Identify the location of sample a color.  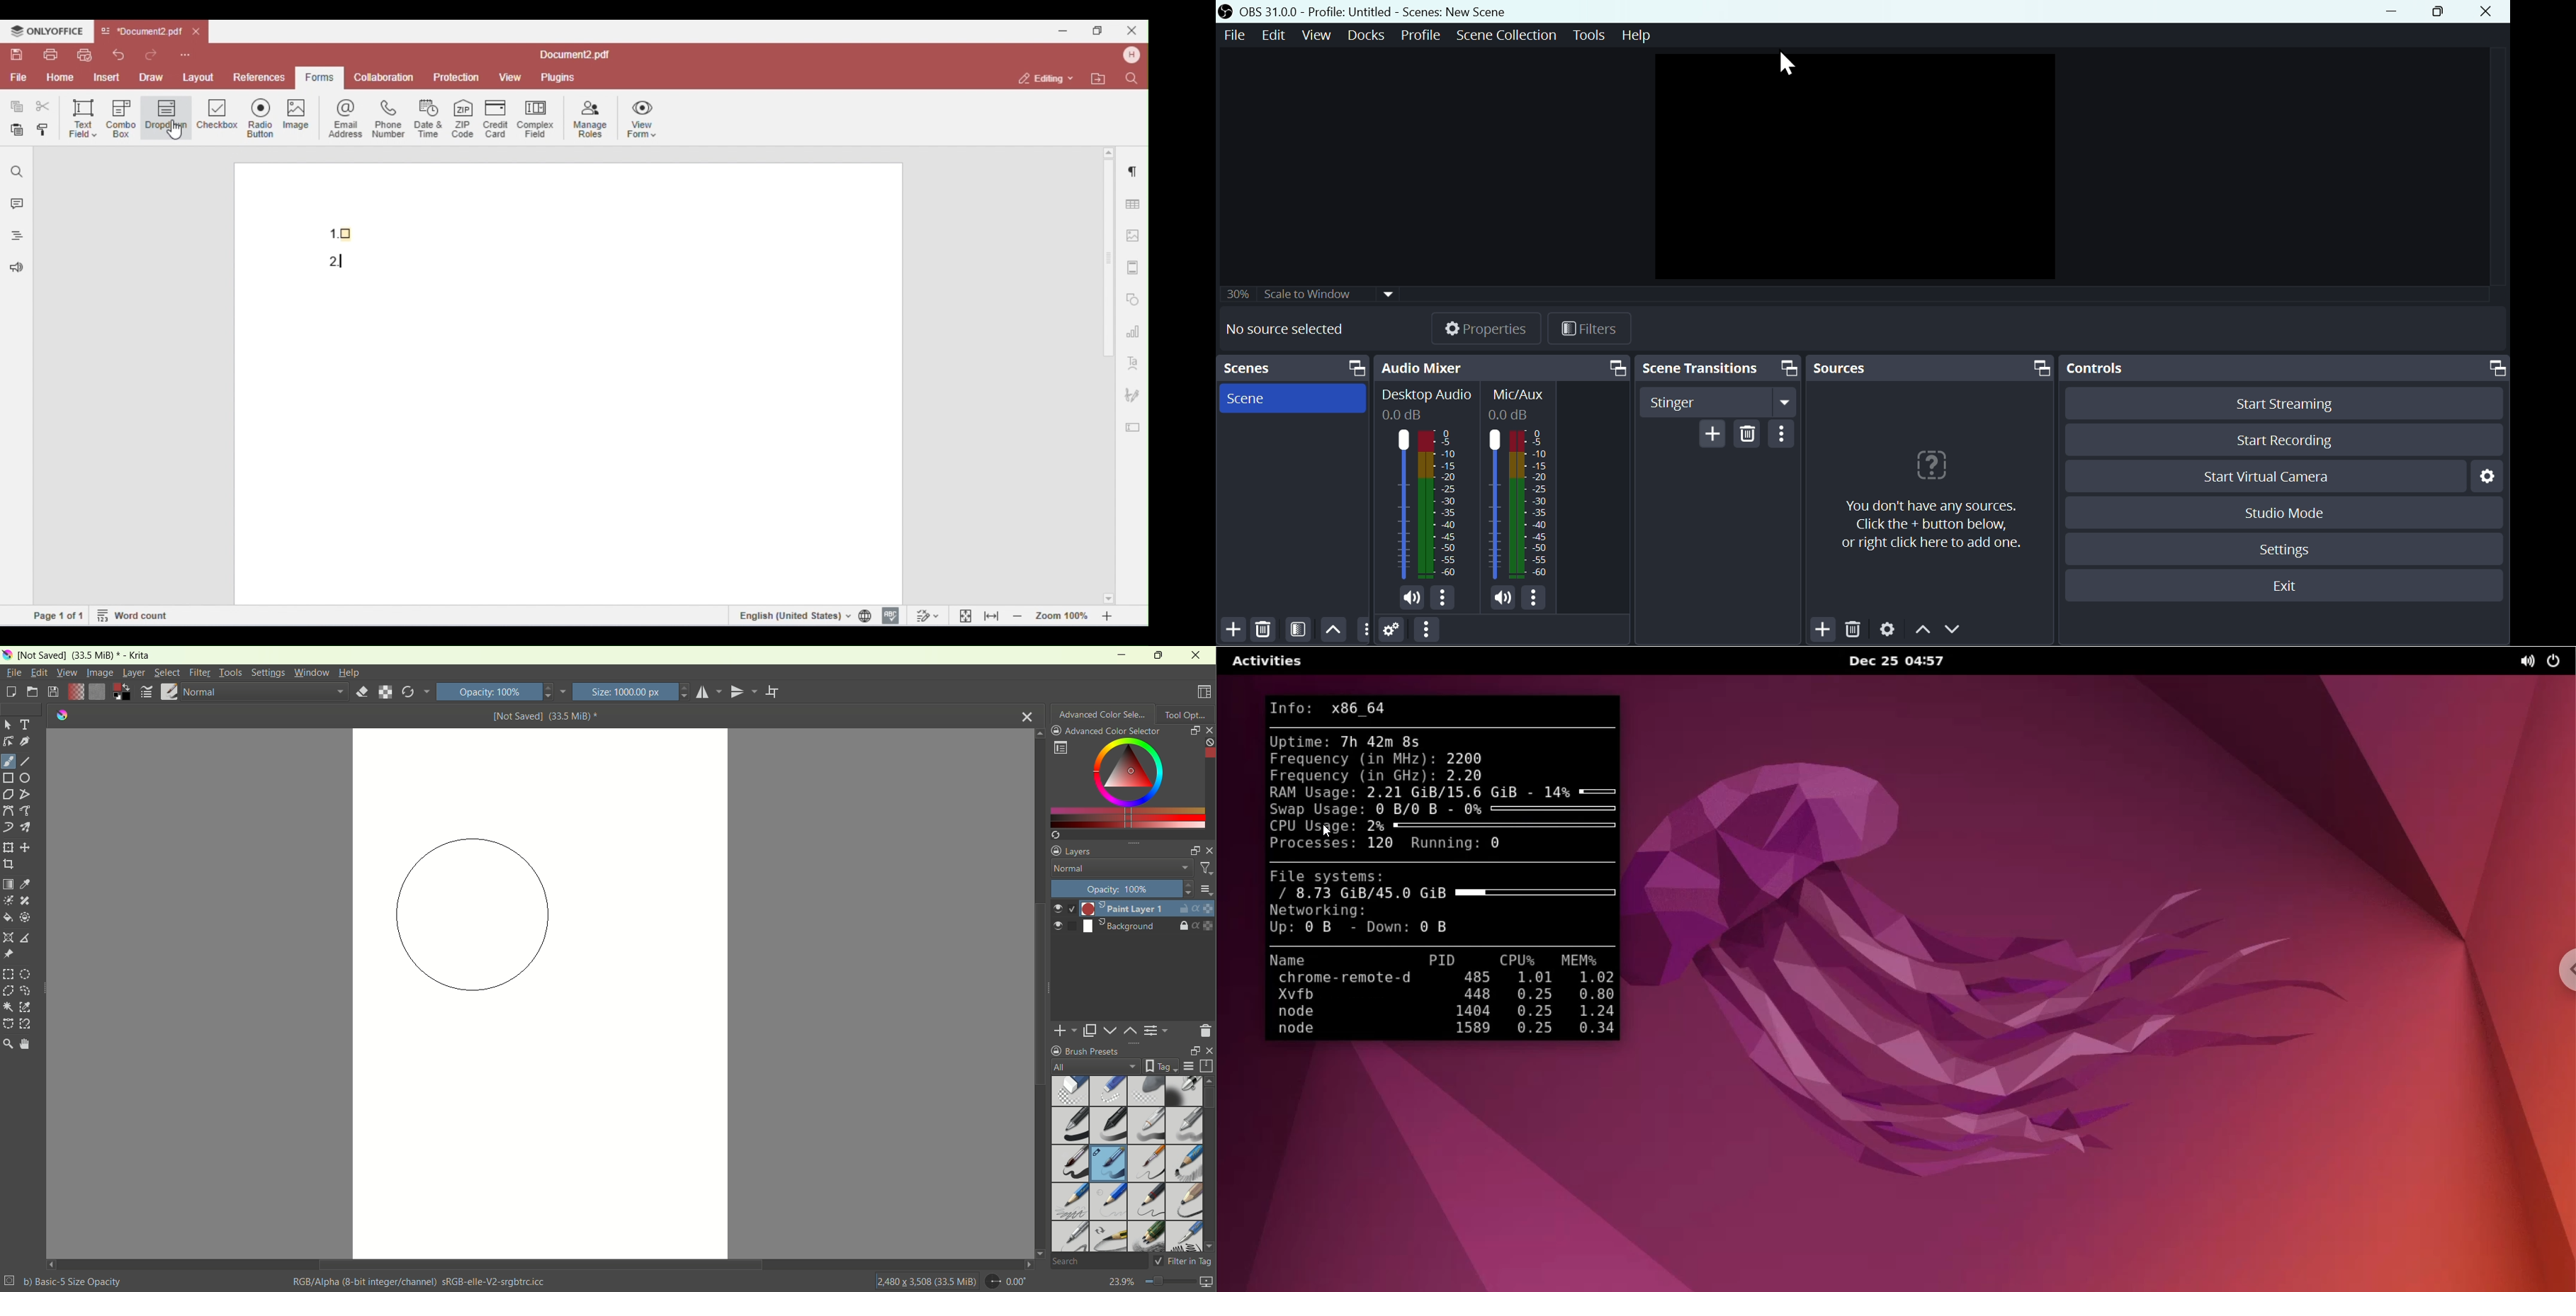
(25, 884).